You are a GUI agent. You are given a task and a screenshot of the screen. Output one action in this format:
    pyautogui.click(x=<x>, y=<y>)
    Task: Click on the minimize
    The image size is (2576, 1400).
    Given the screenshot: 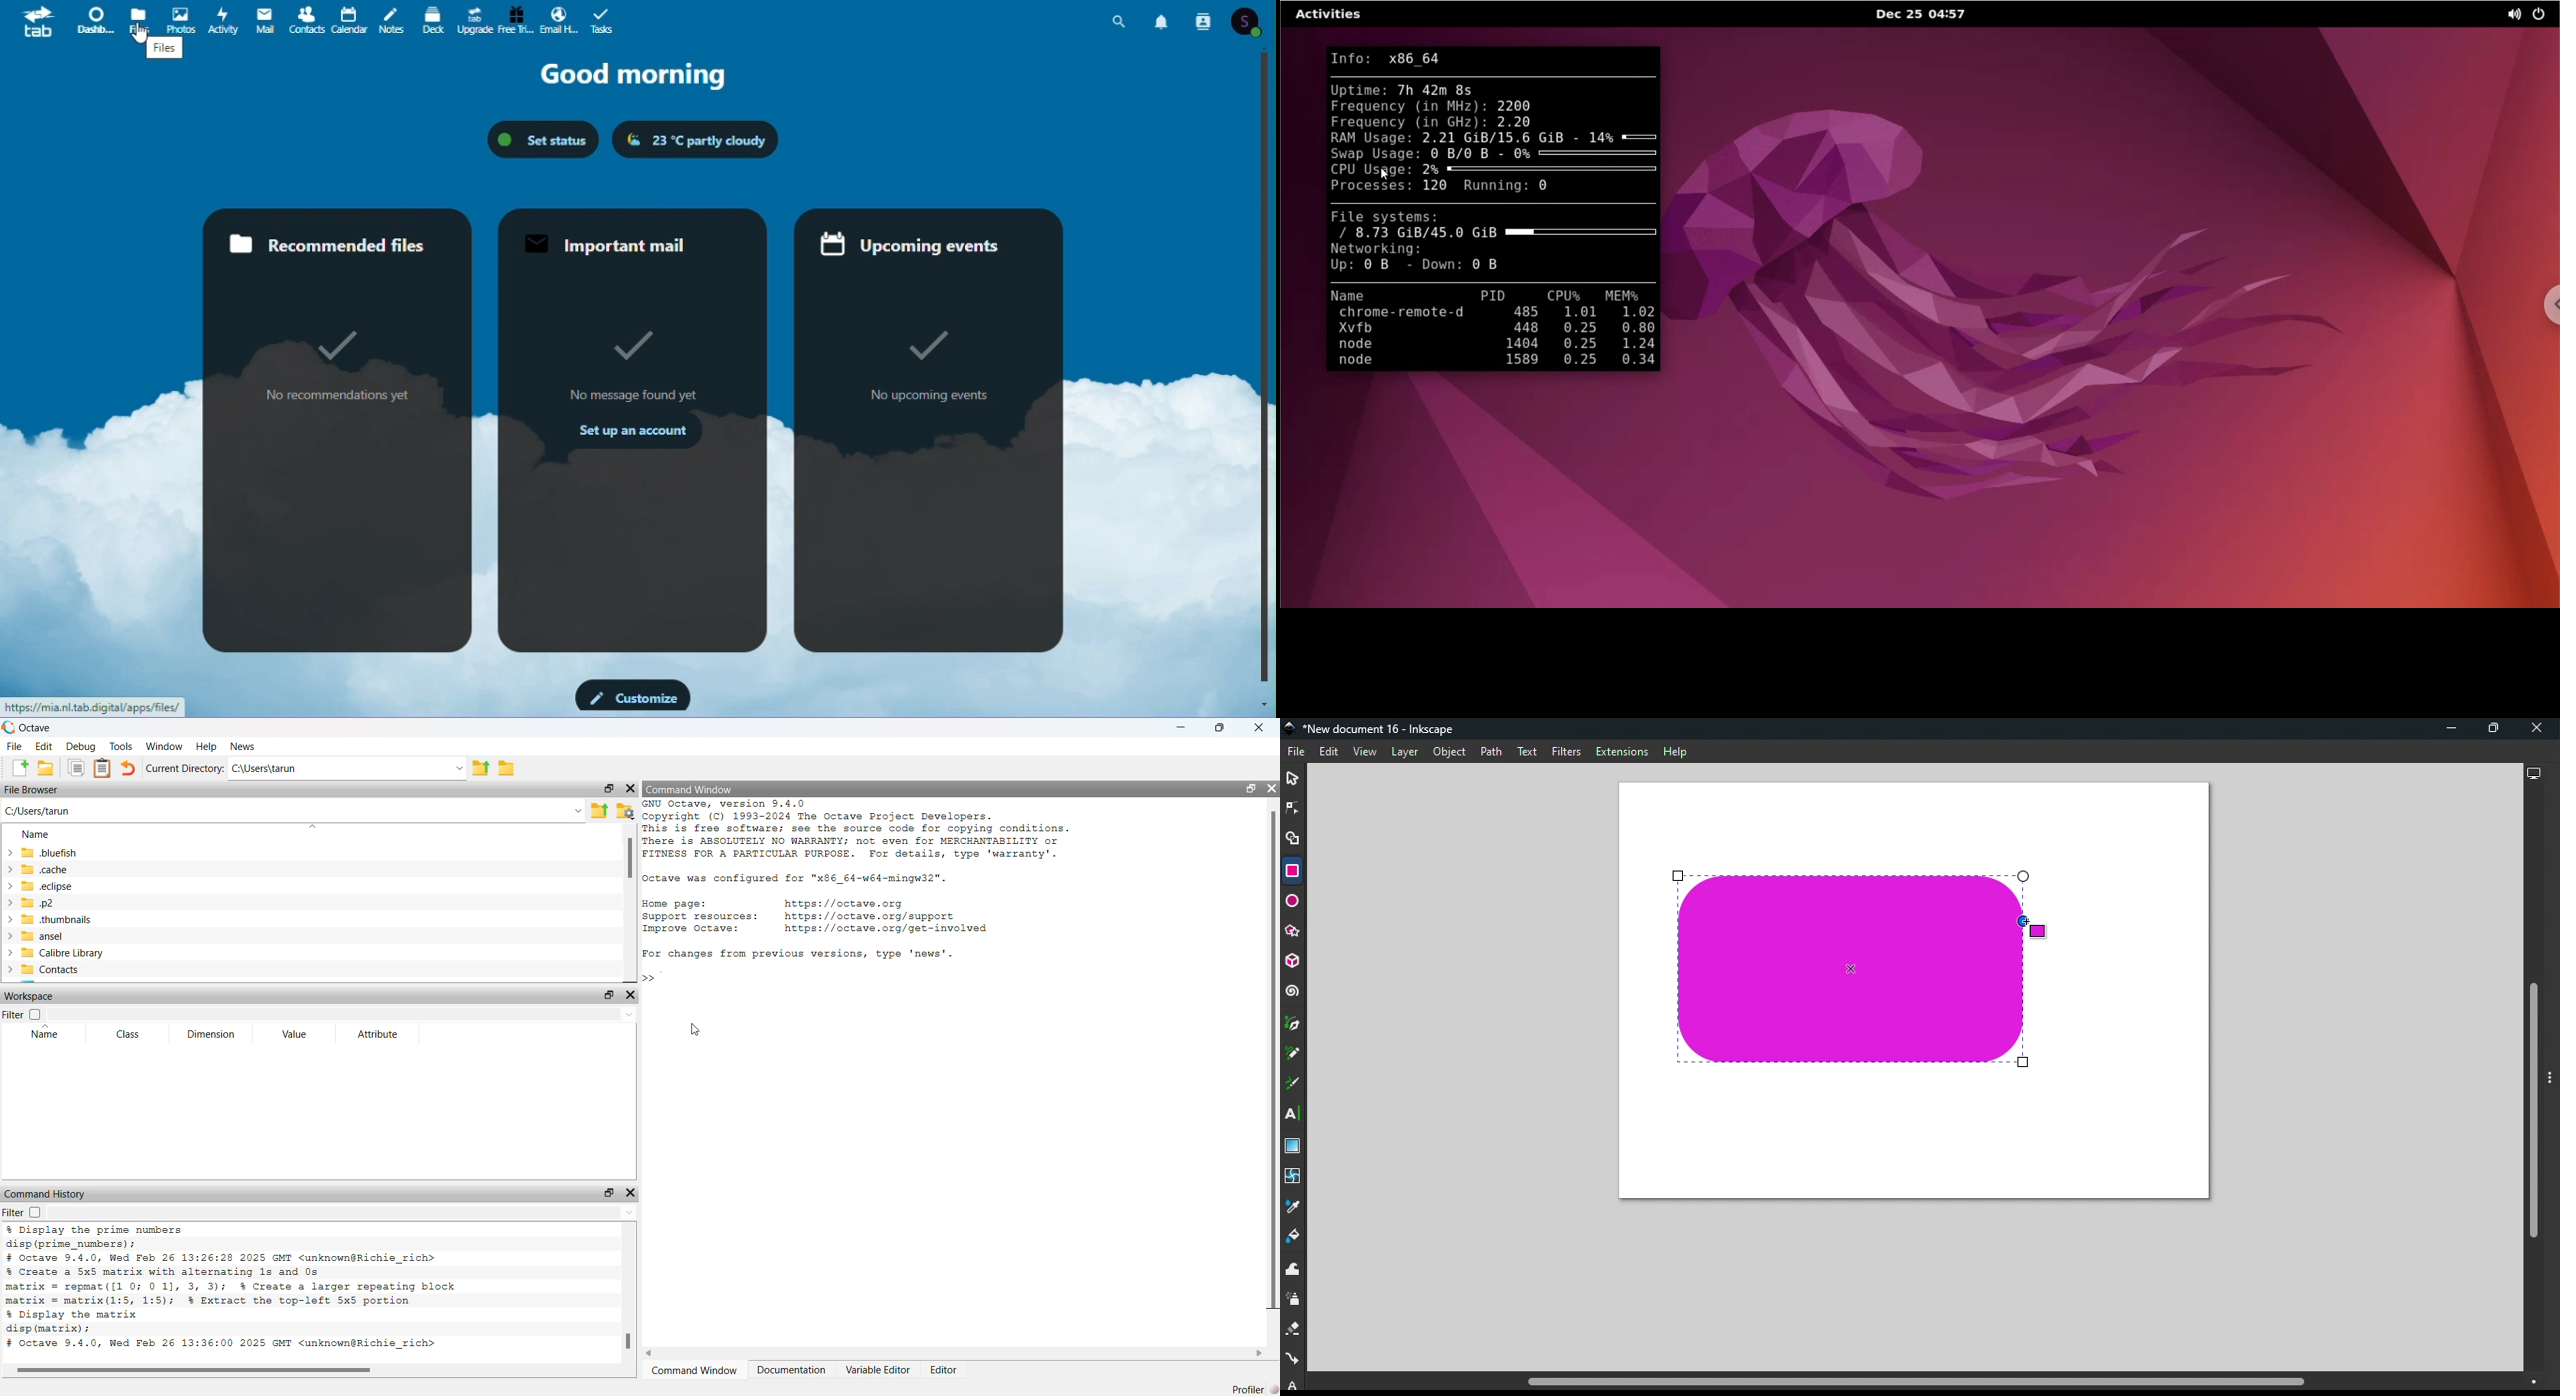 What is the action you would take?
    pyautogui.click(x=1183, y=728)
    